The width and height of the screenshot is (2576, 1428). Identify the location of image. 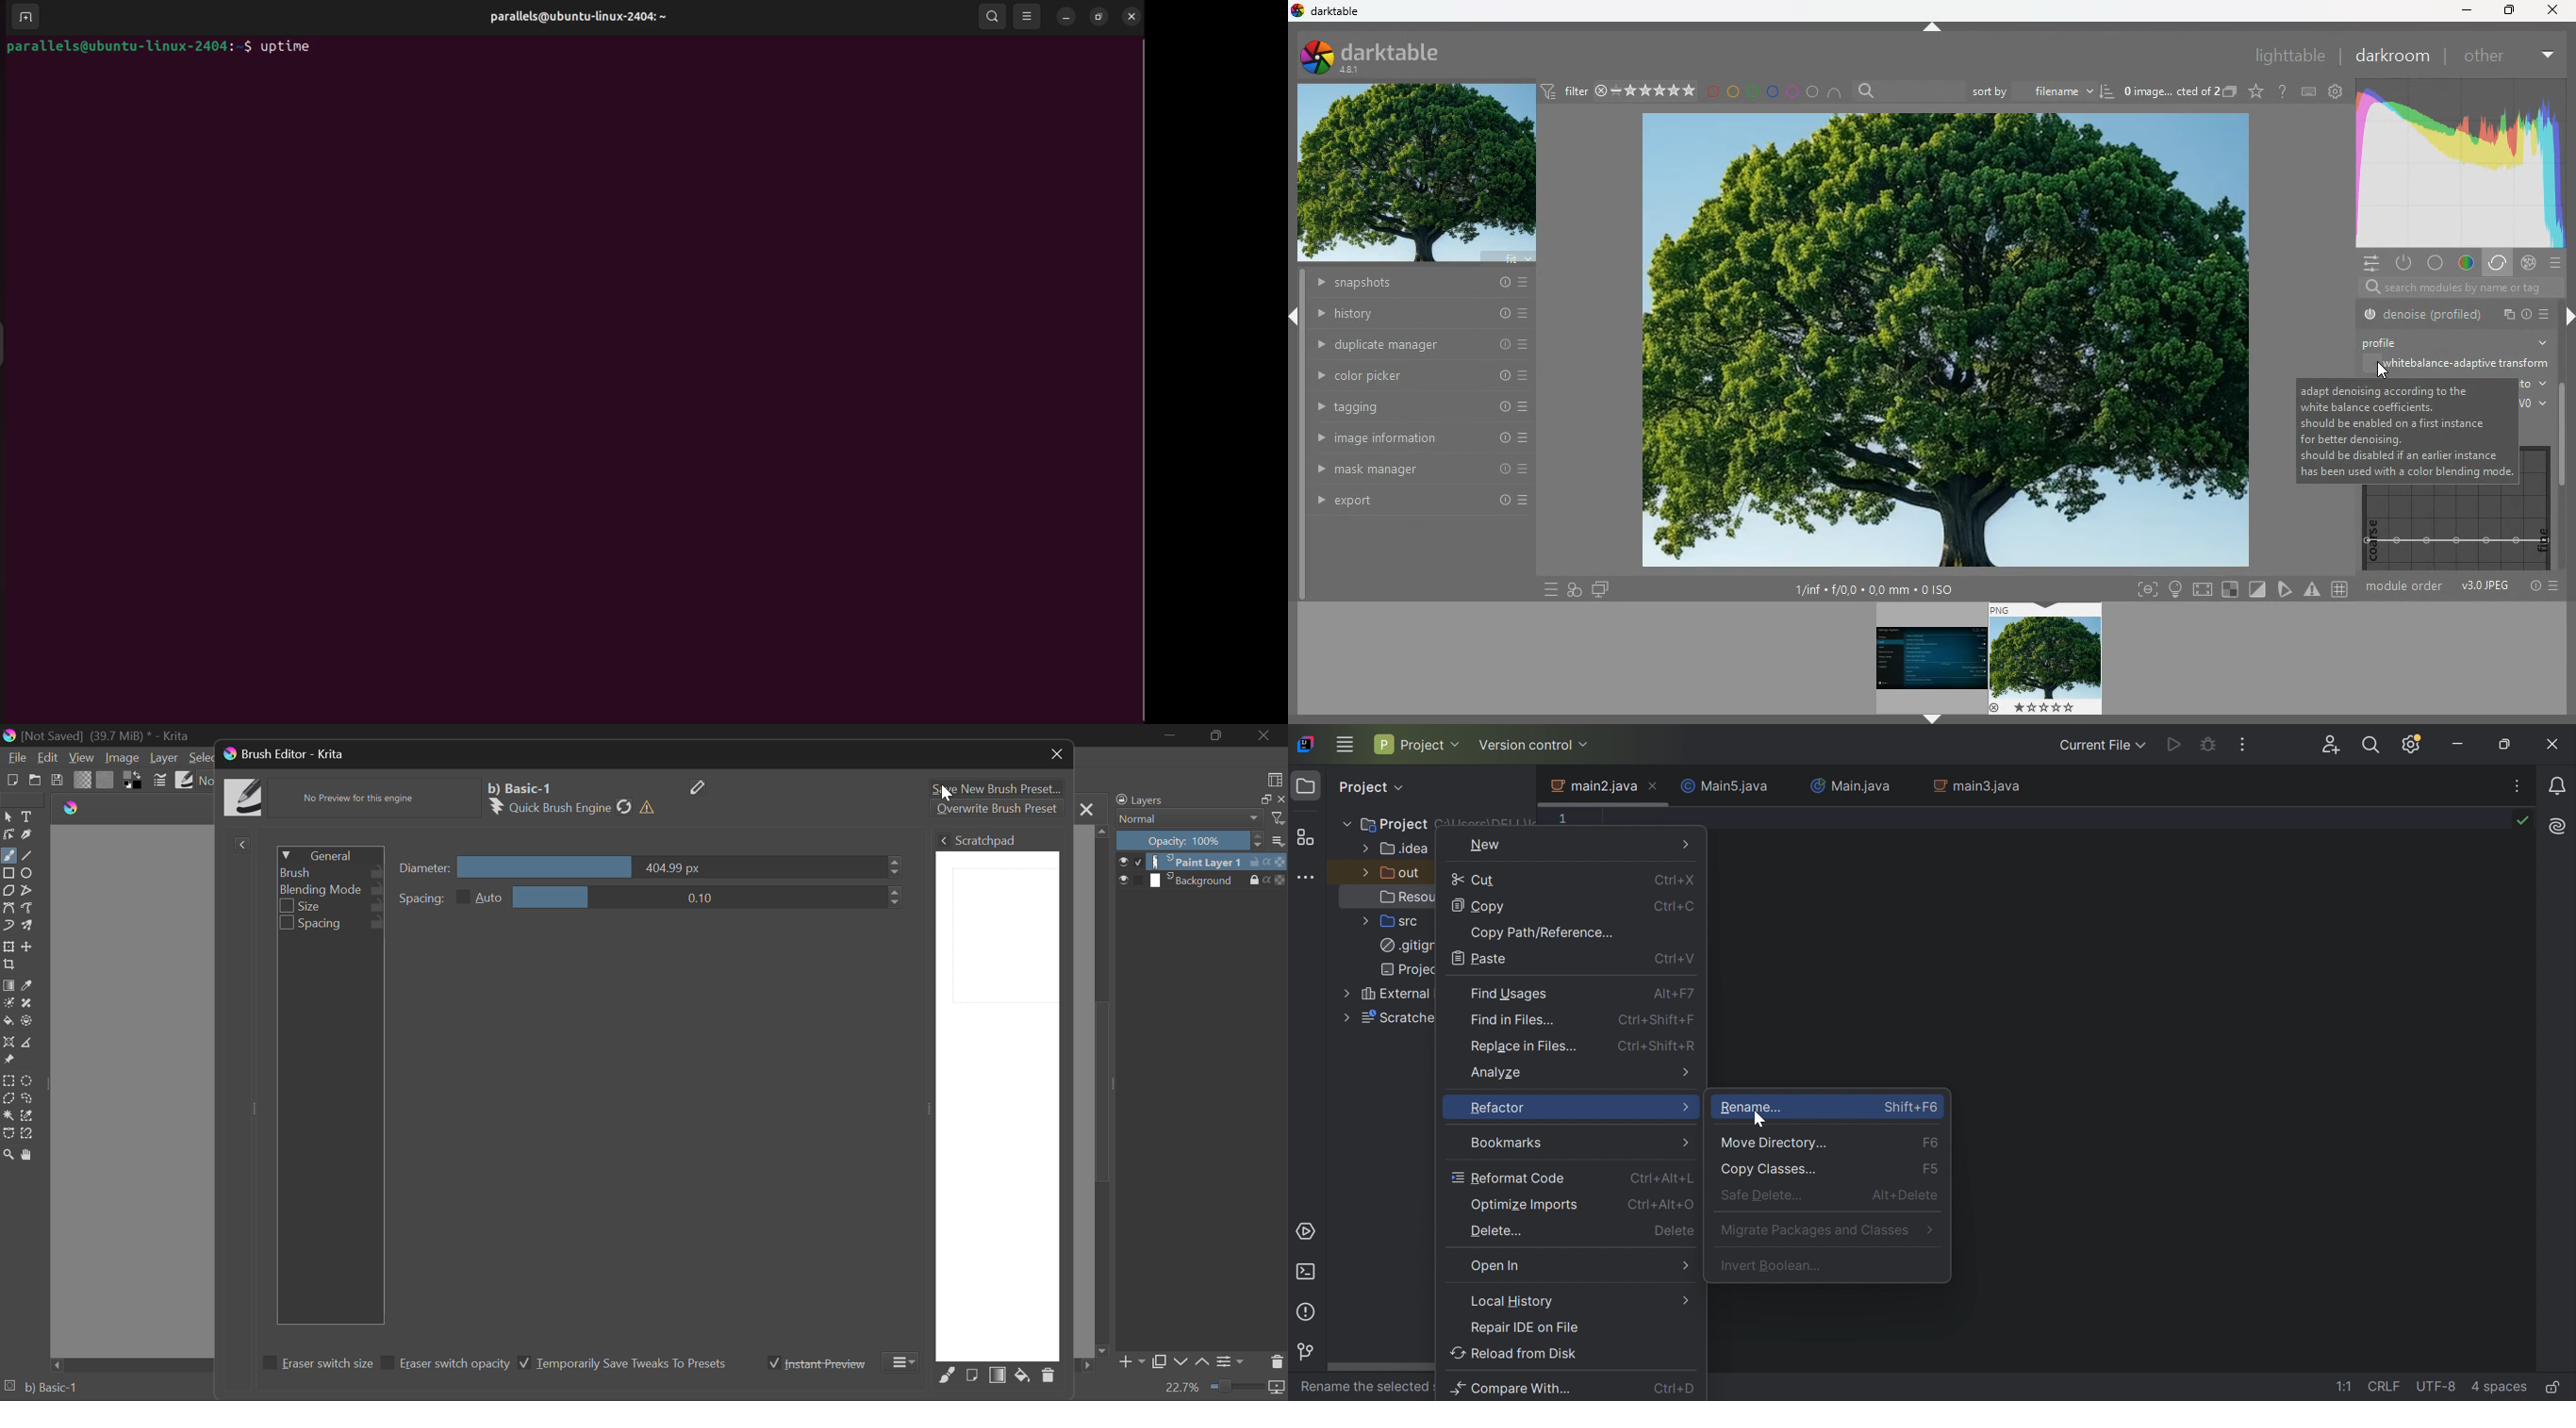
(1926, 656).